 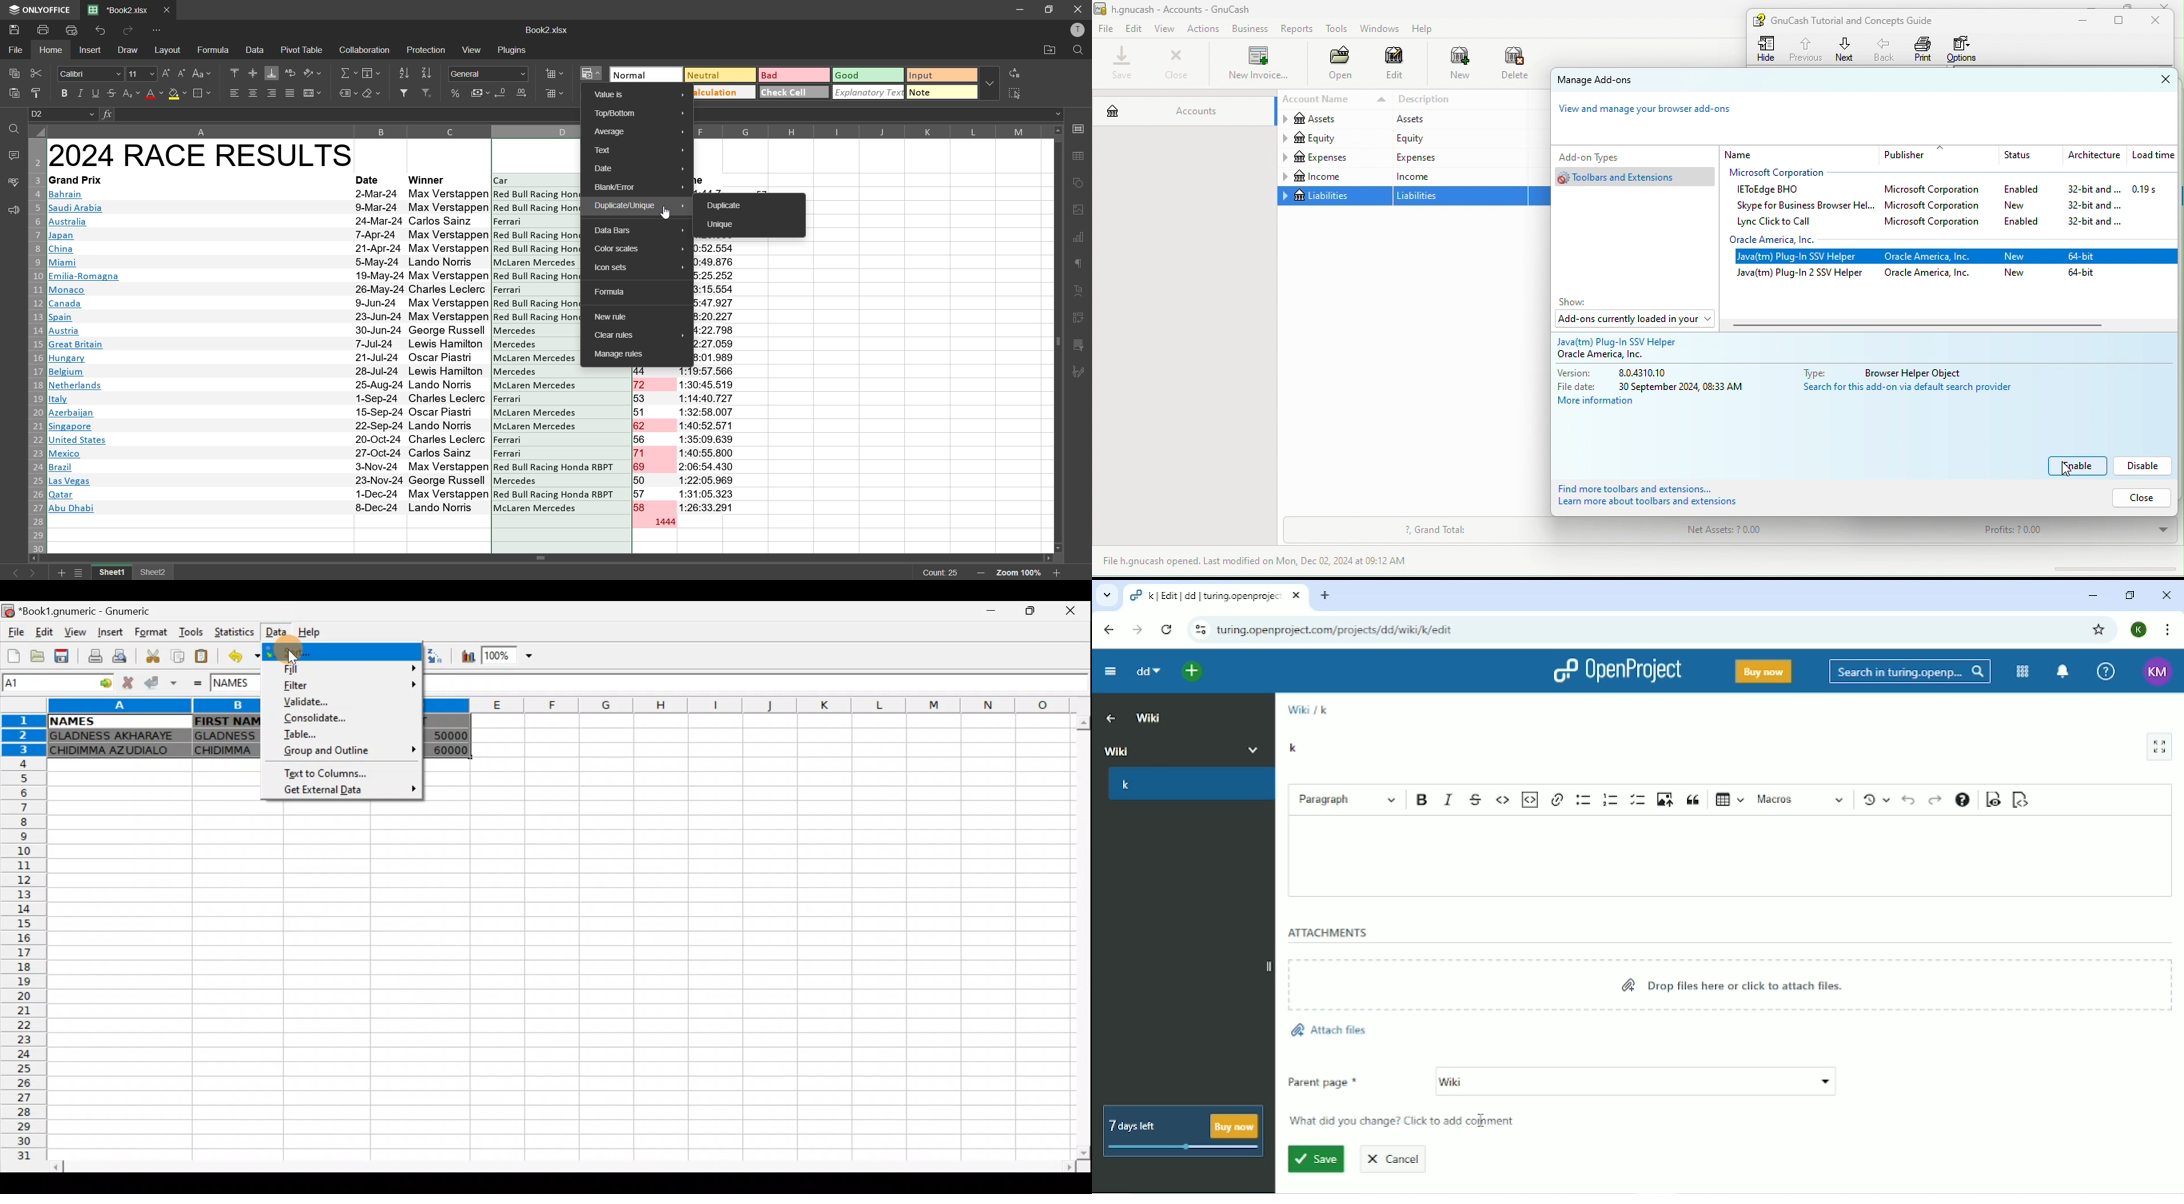 I want to click on Bulleted list, so click(x=1585, y=799).